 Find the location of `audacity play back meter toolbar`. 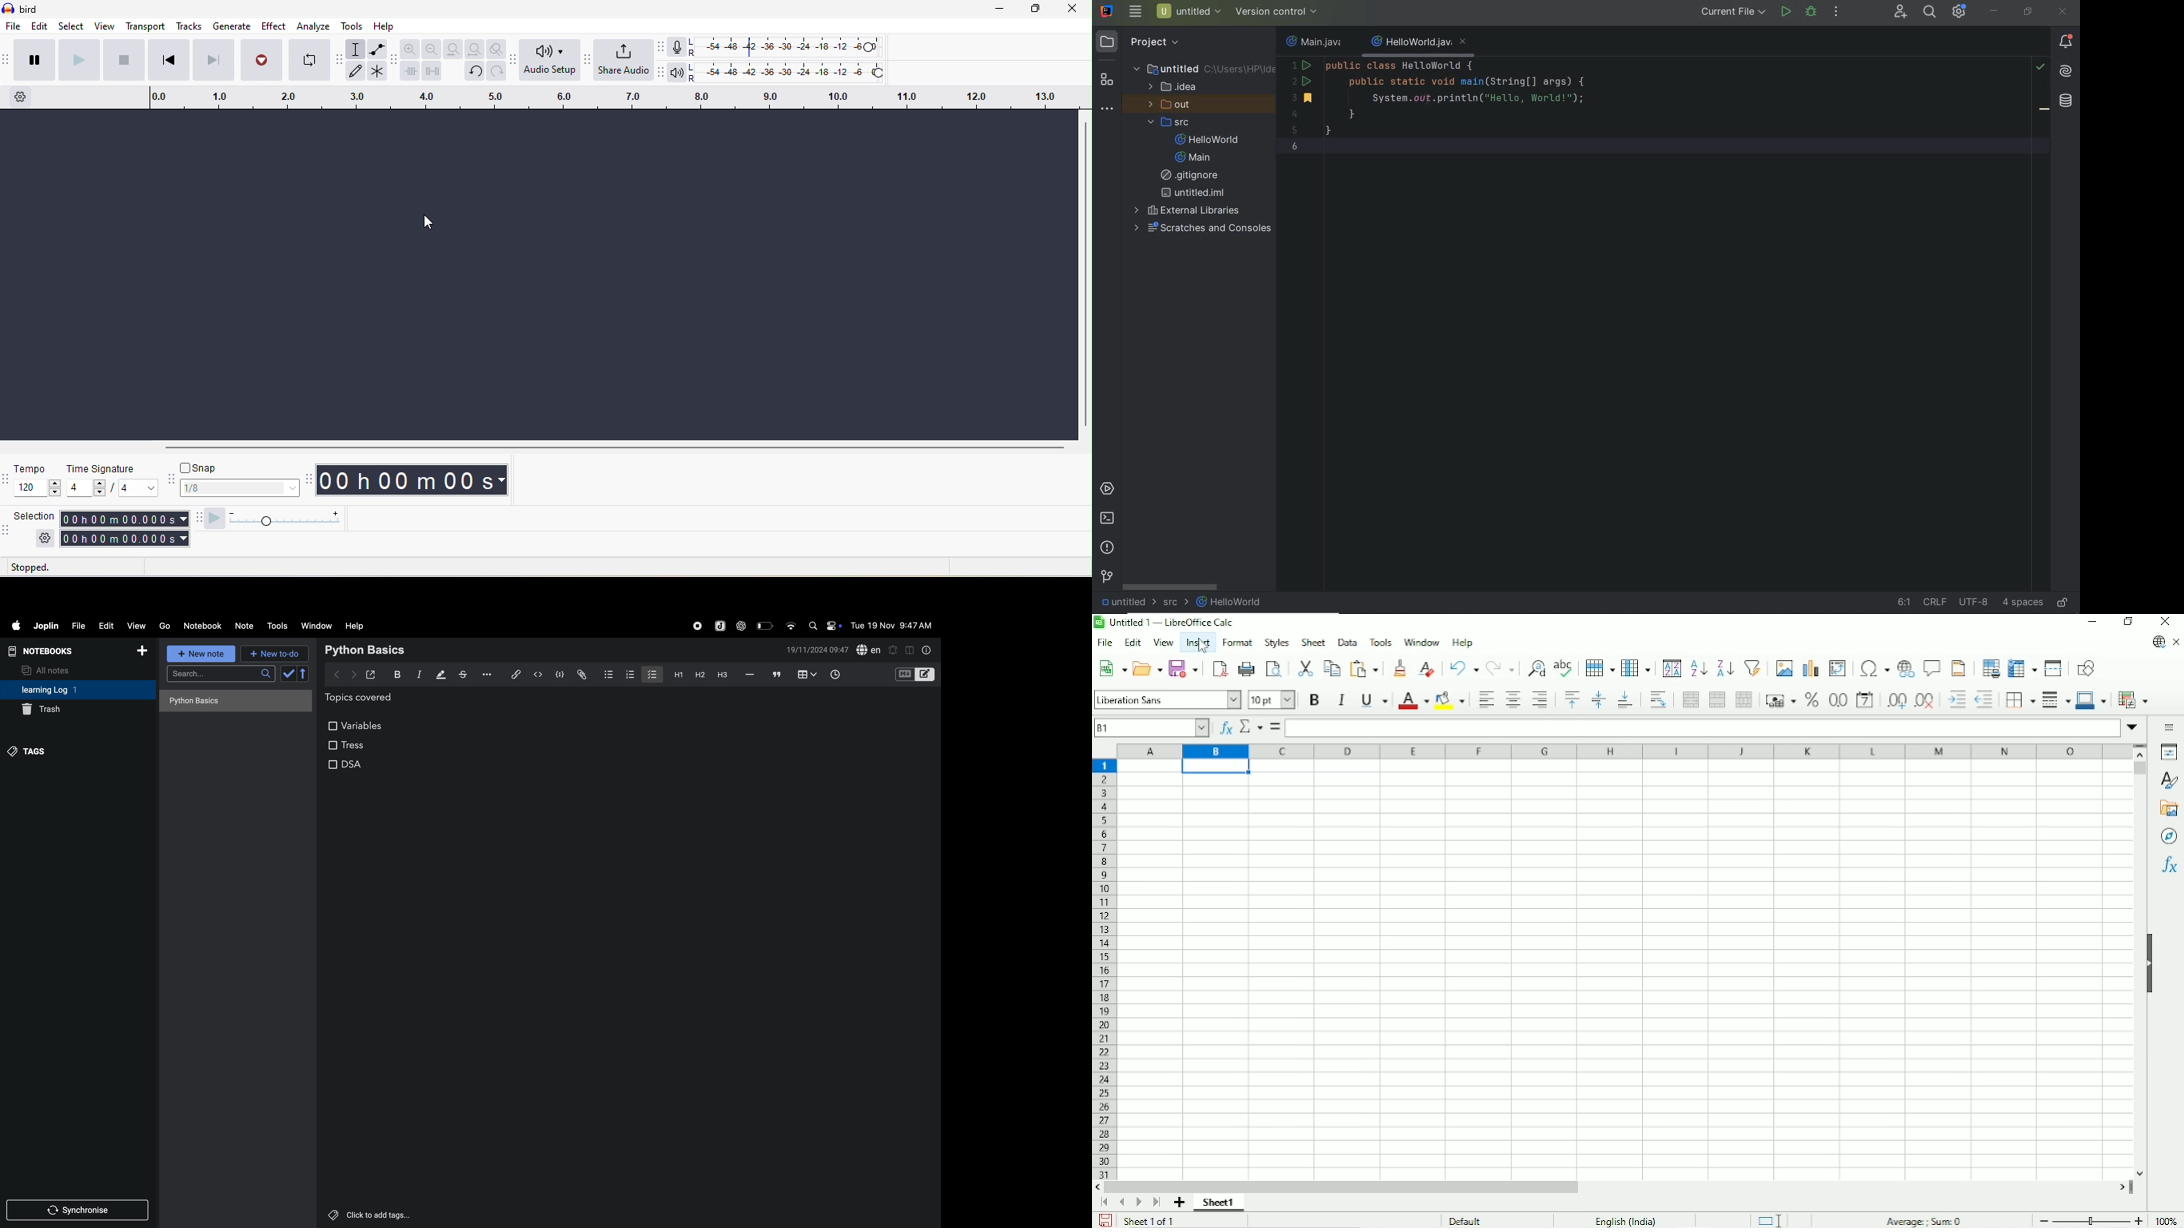

audacity play back meter toolbar is located at coordinates (660, 74).